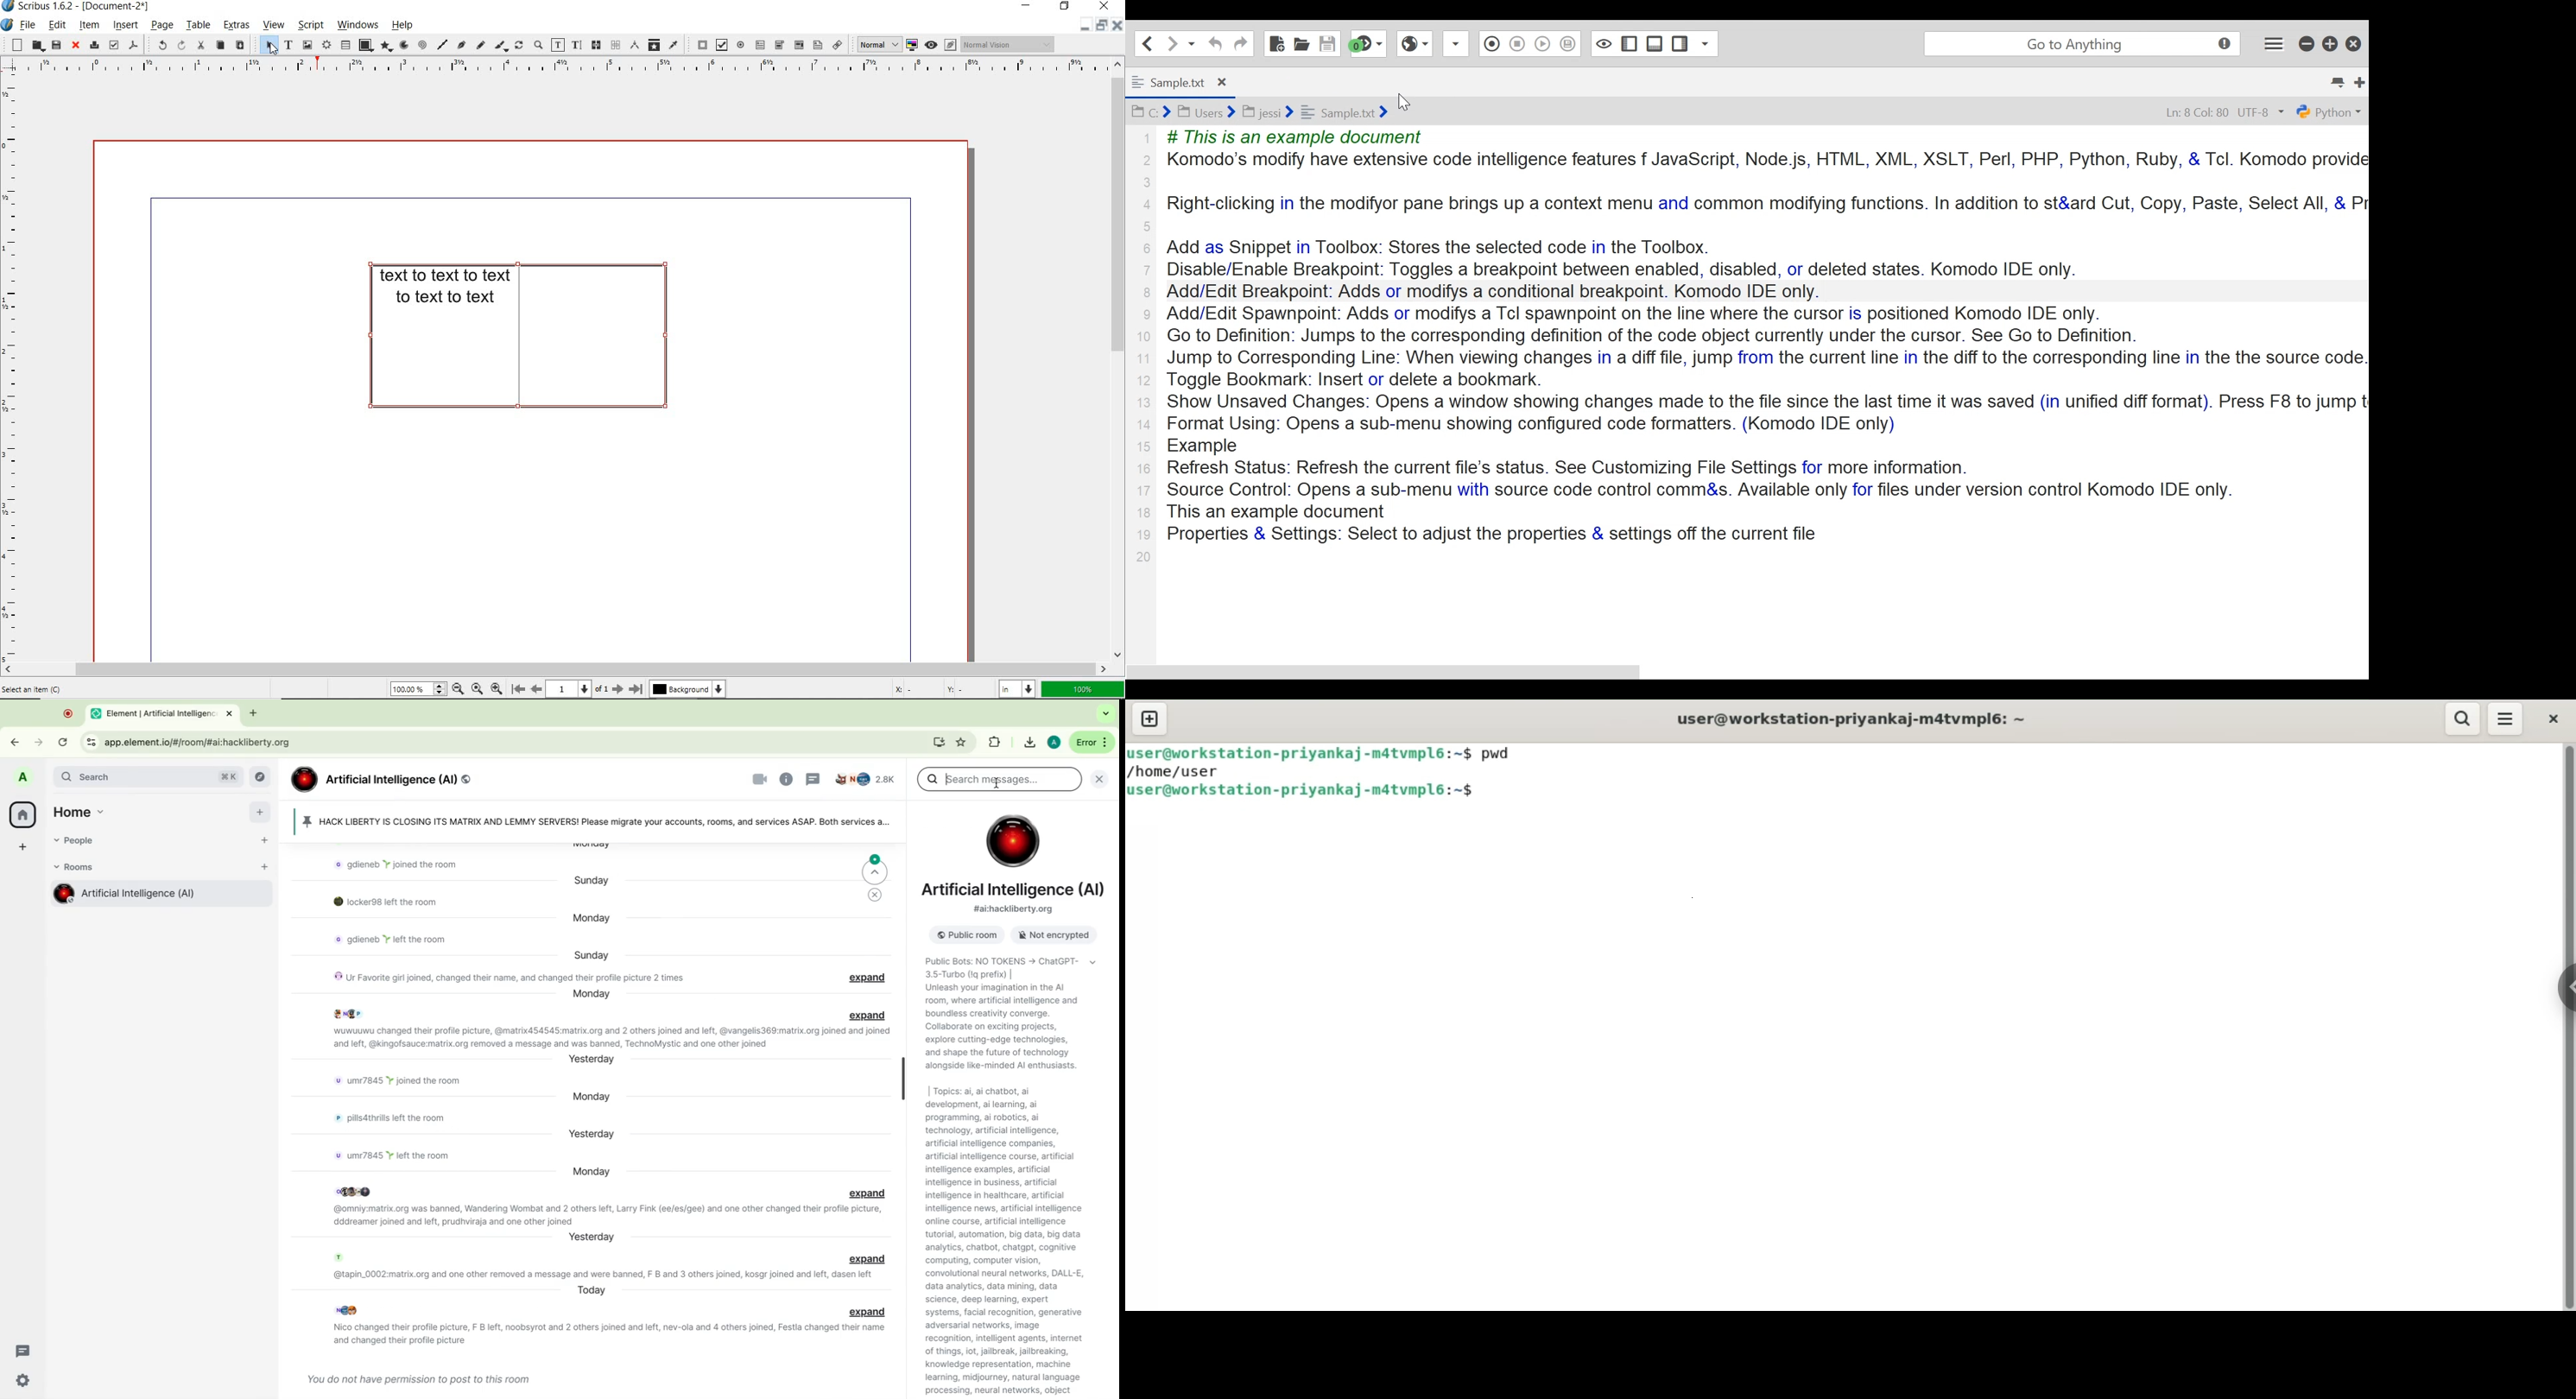 Image resolution: width=2576 pixels, height=1400 pixels. What do you see at coordinates (199, 46) in the screenshot?
I see `cut` at bounding box center [199, 46].